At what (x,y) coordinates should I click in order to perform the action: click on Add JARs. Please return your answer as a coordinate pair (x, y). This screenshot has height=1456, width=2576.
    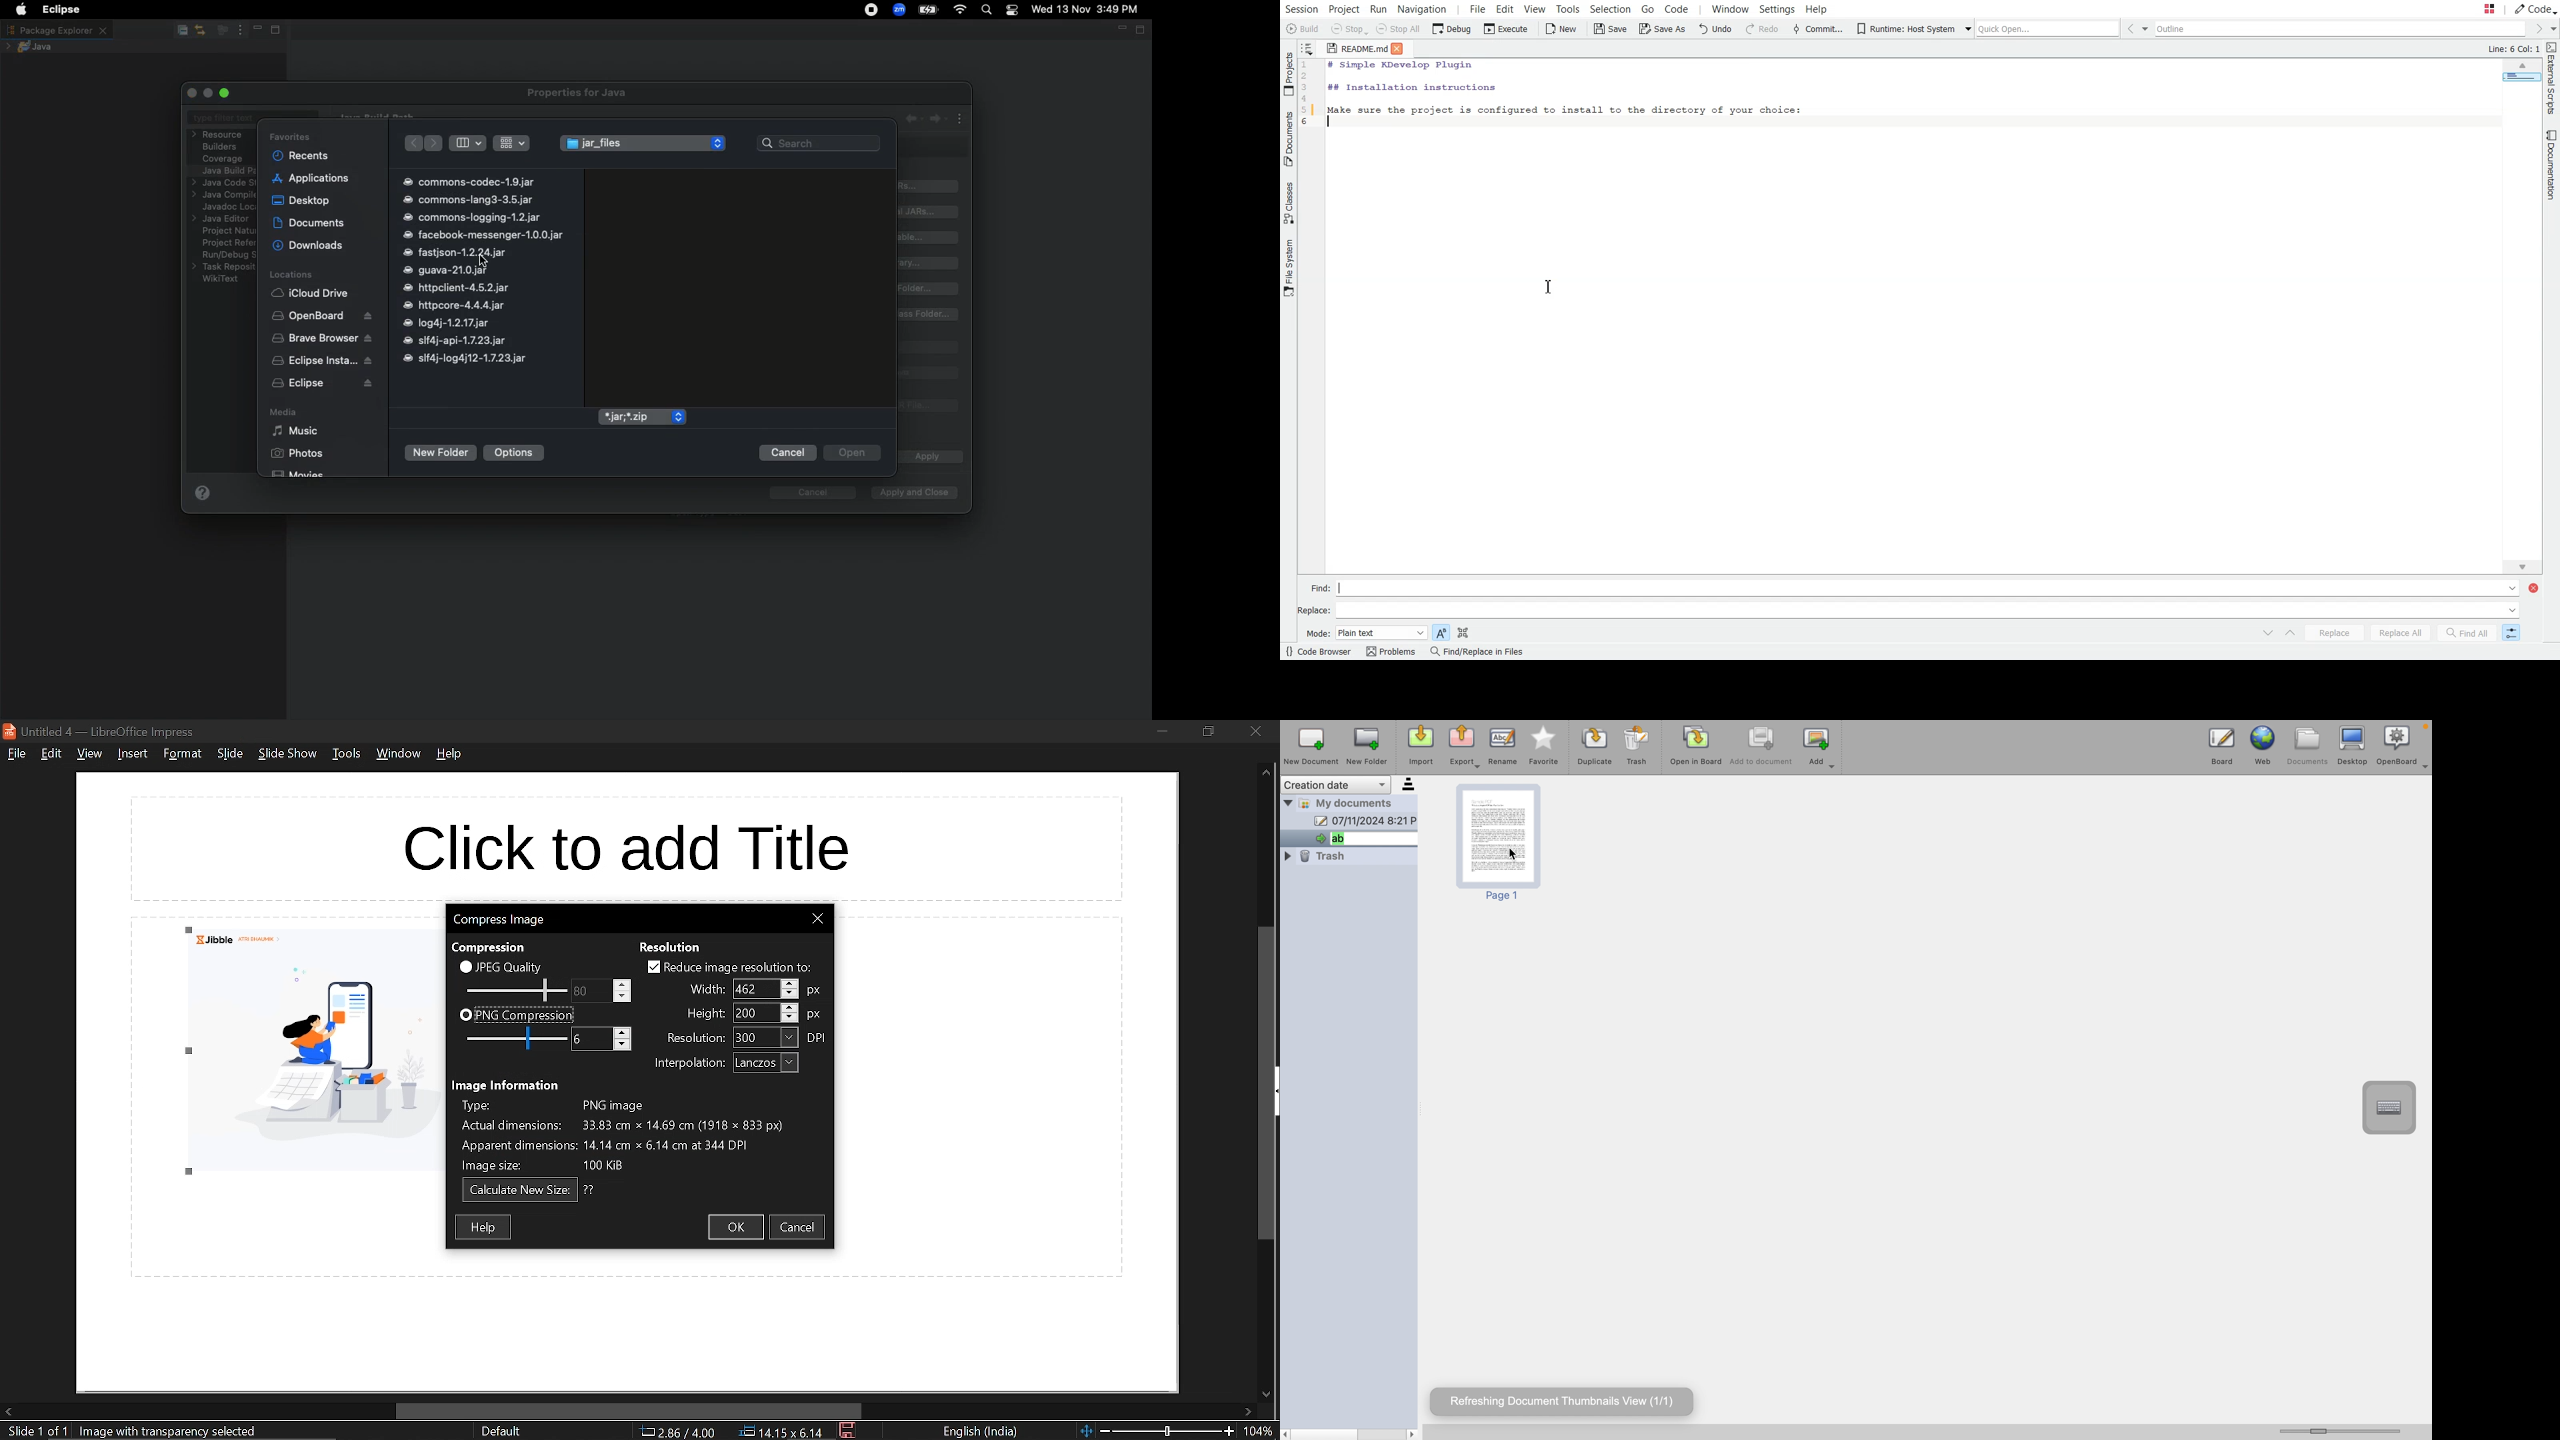
    Looking at the image, I should click on (930, 186).